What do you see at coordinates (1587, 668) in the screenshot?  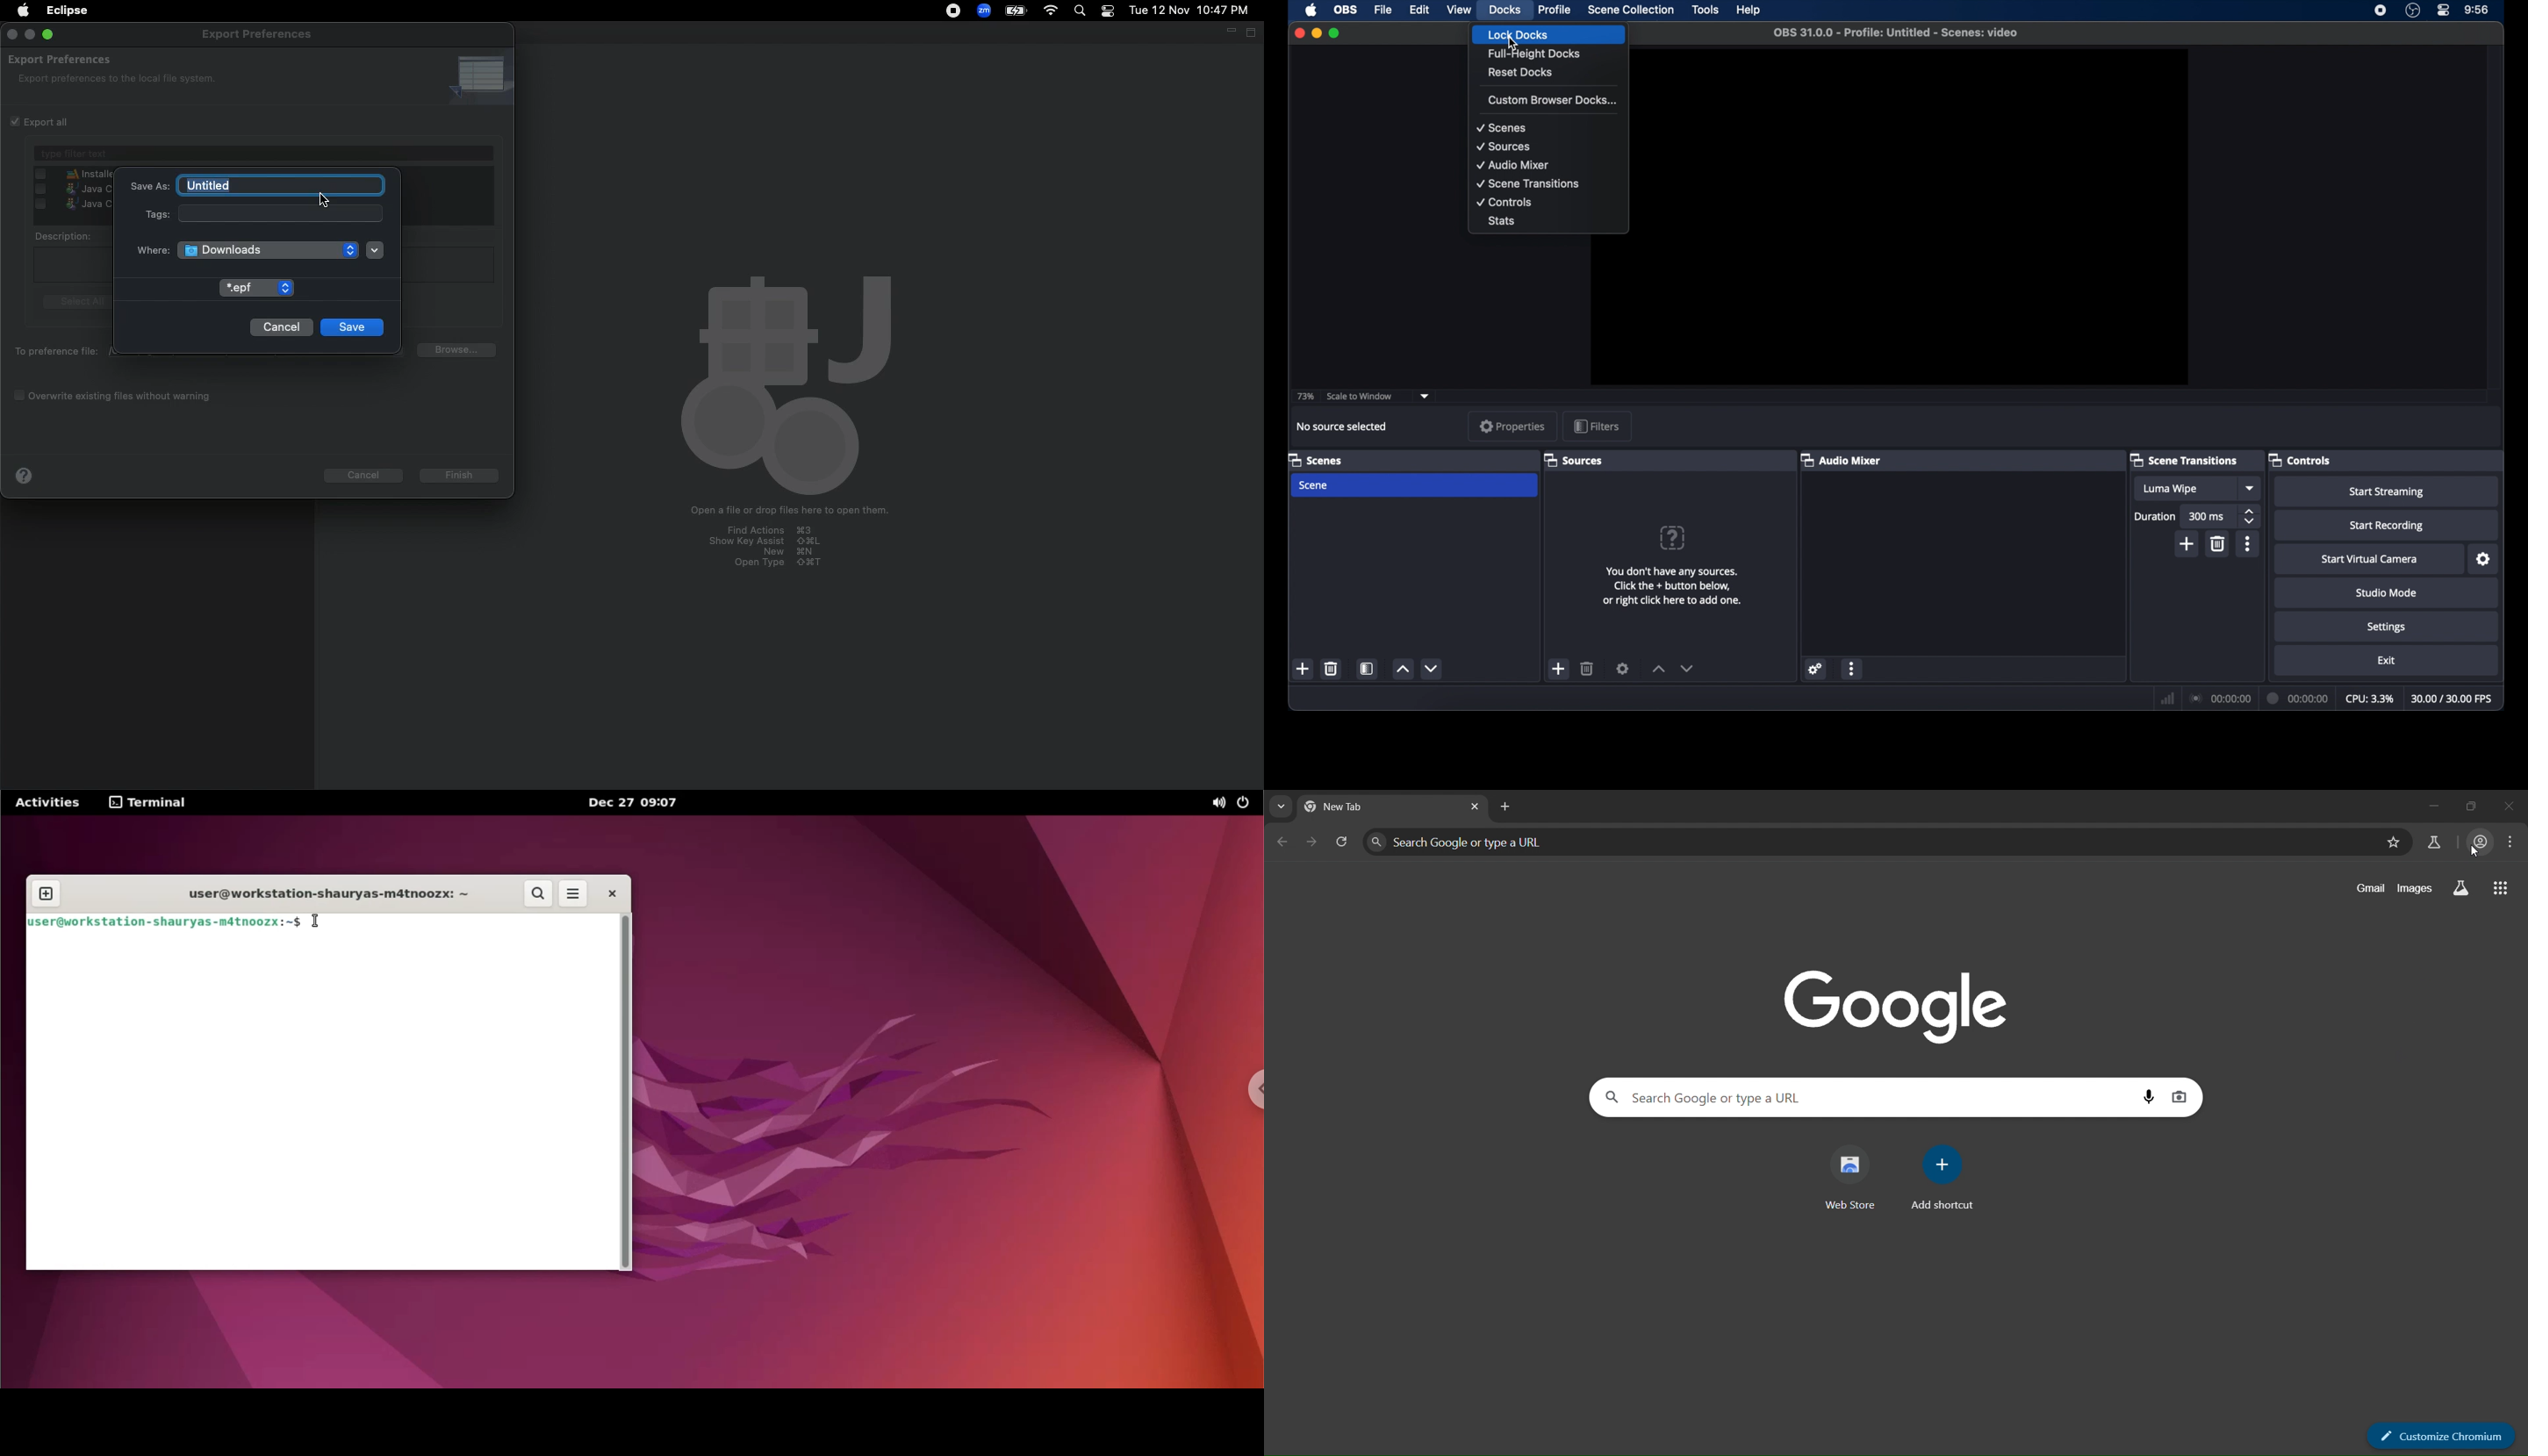 I see `delete` at bounding box center [1587, 668].